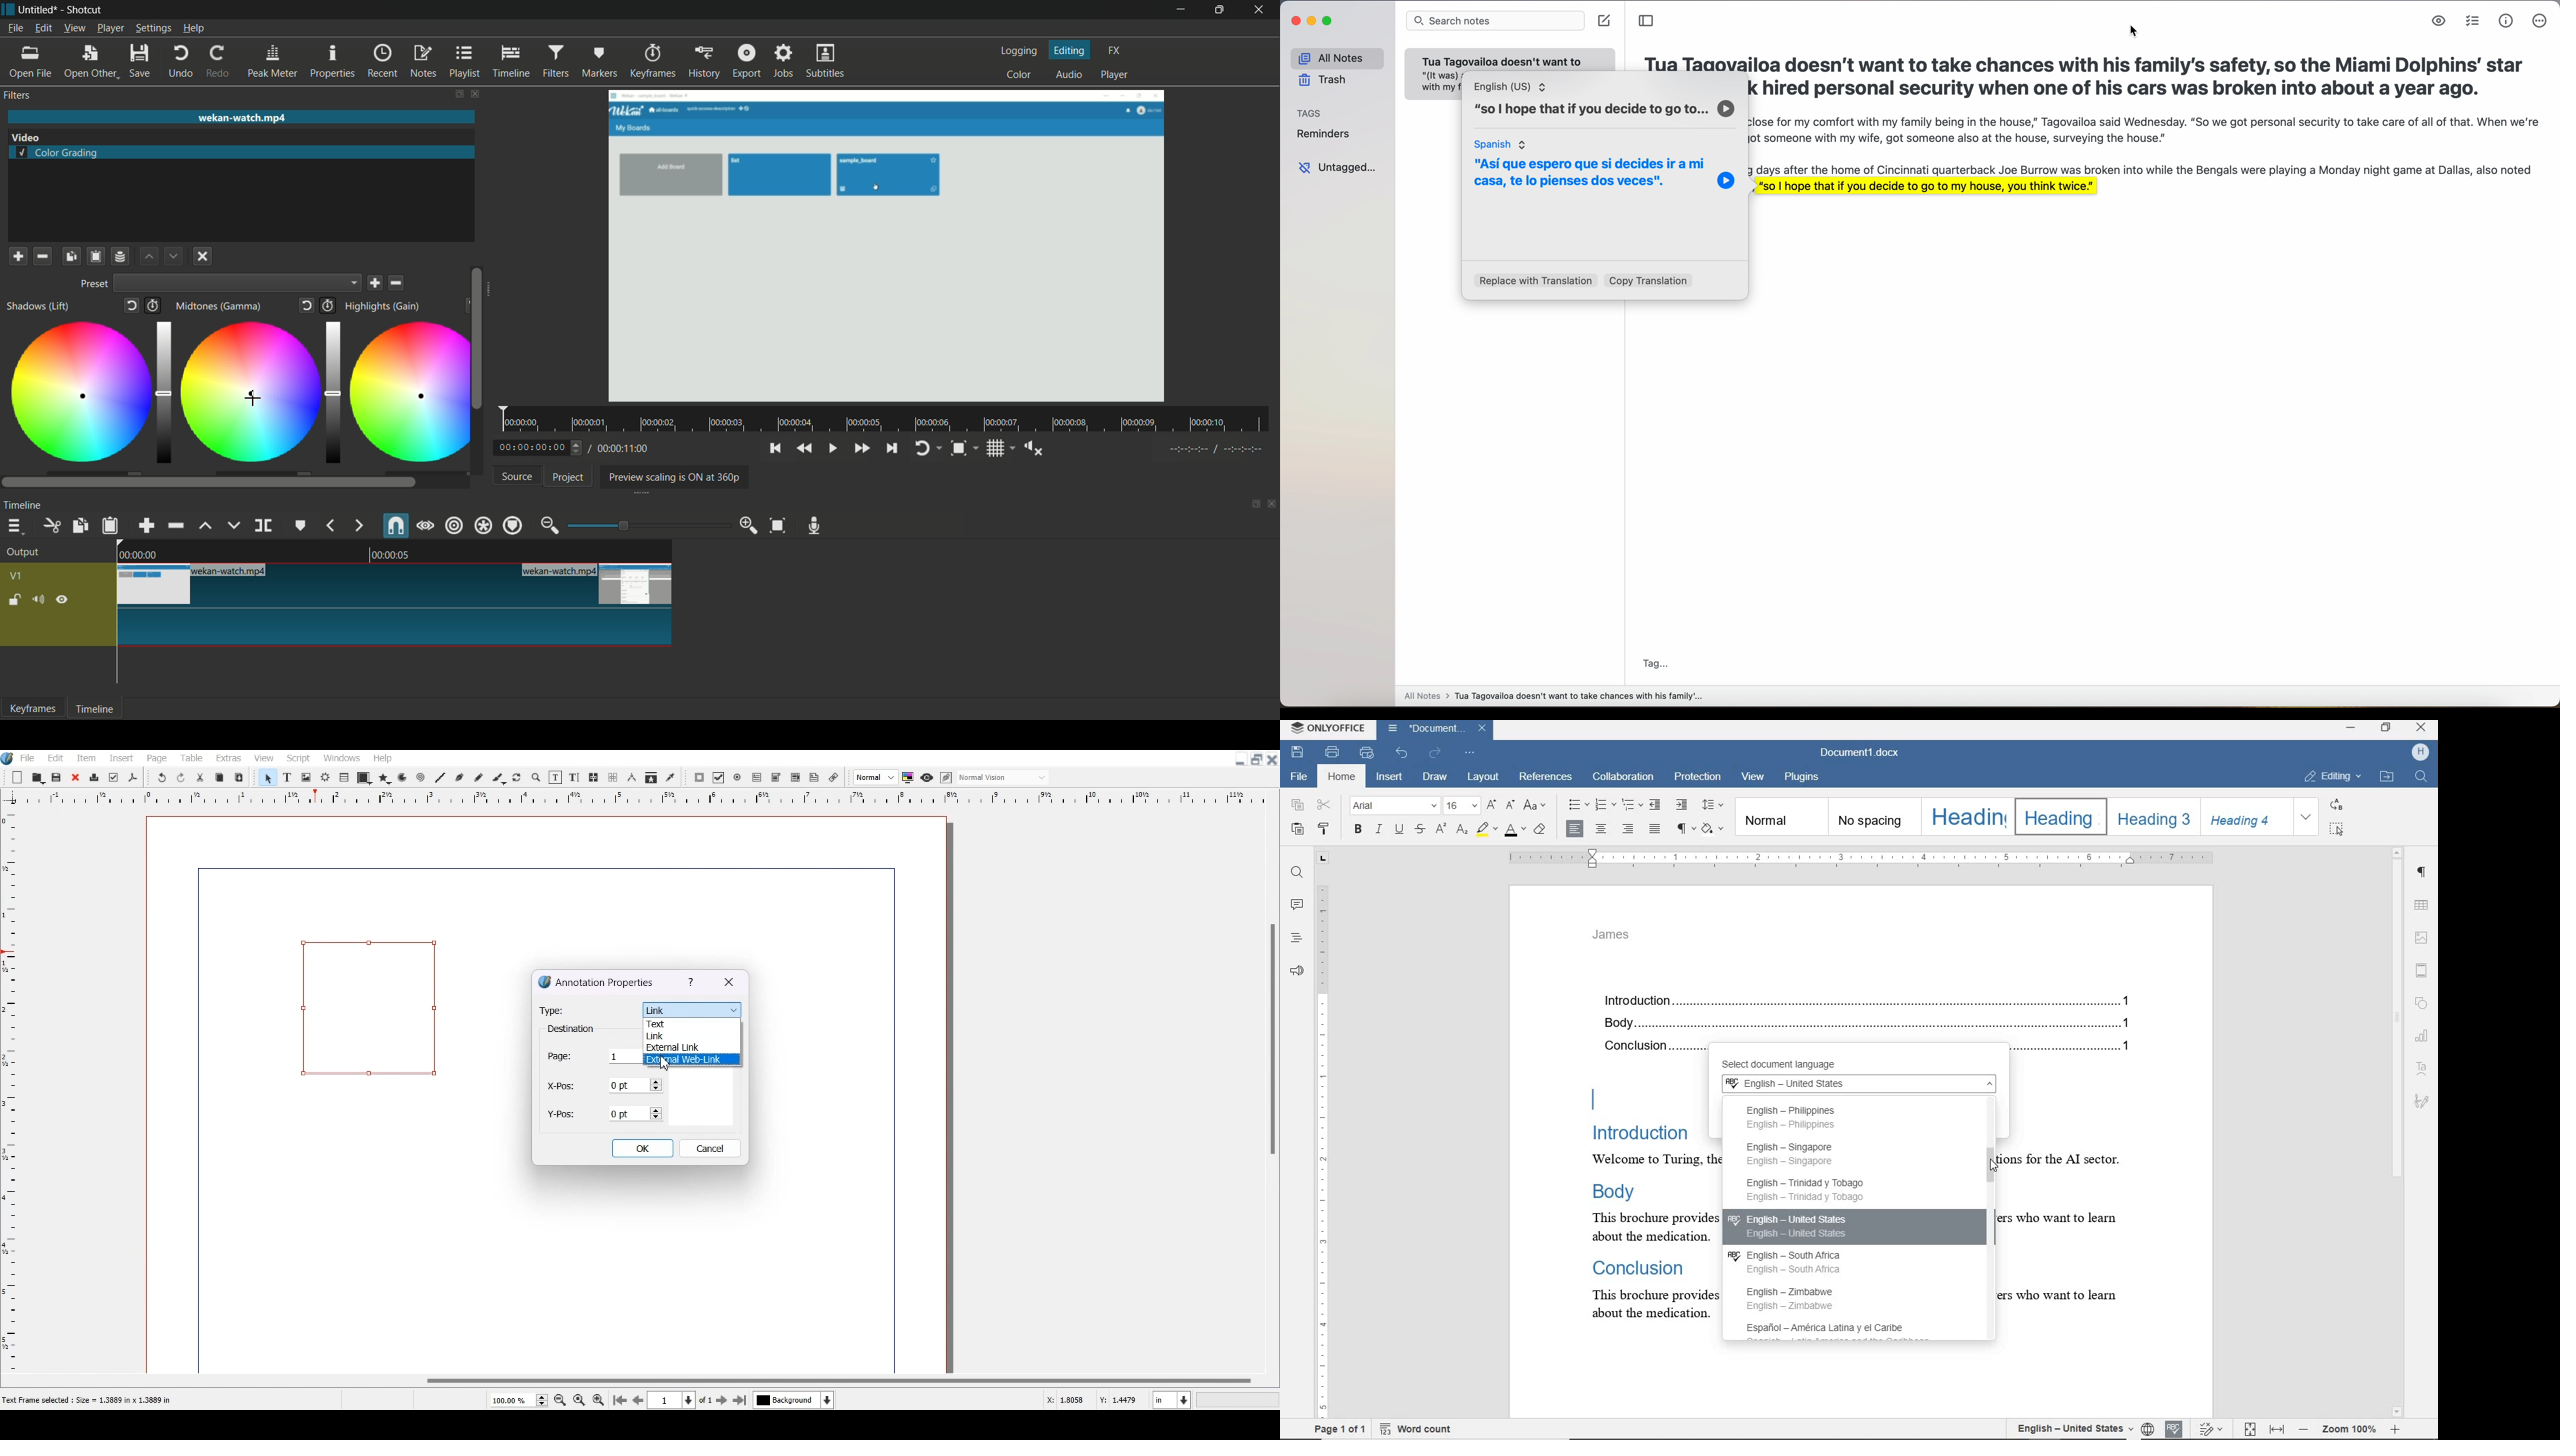 The height and width of the screenshot is (1456, 2576). I want to click on Vertical Scroll Bar, so click(1271, 1080).